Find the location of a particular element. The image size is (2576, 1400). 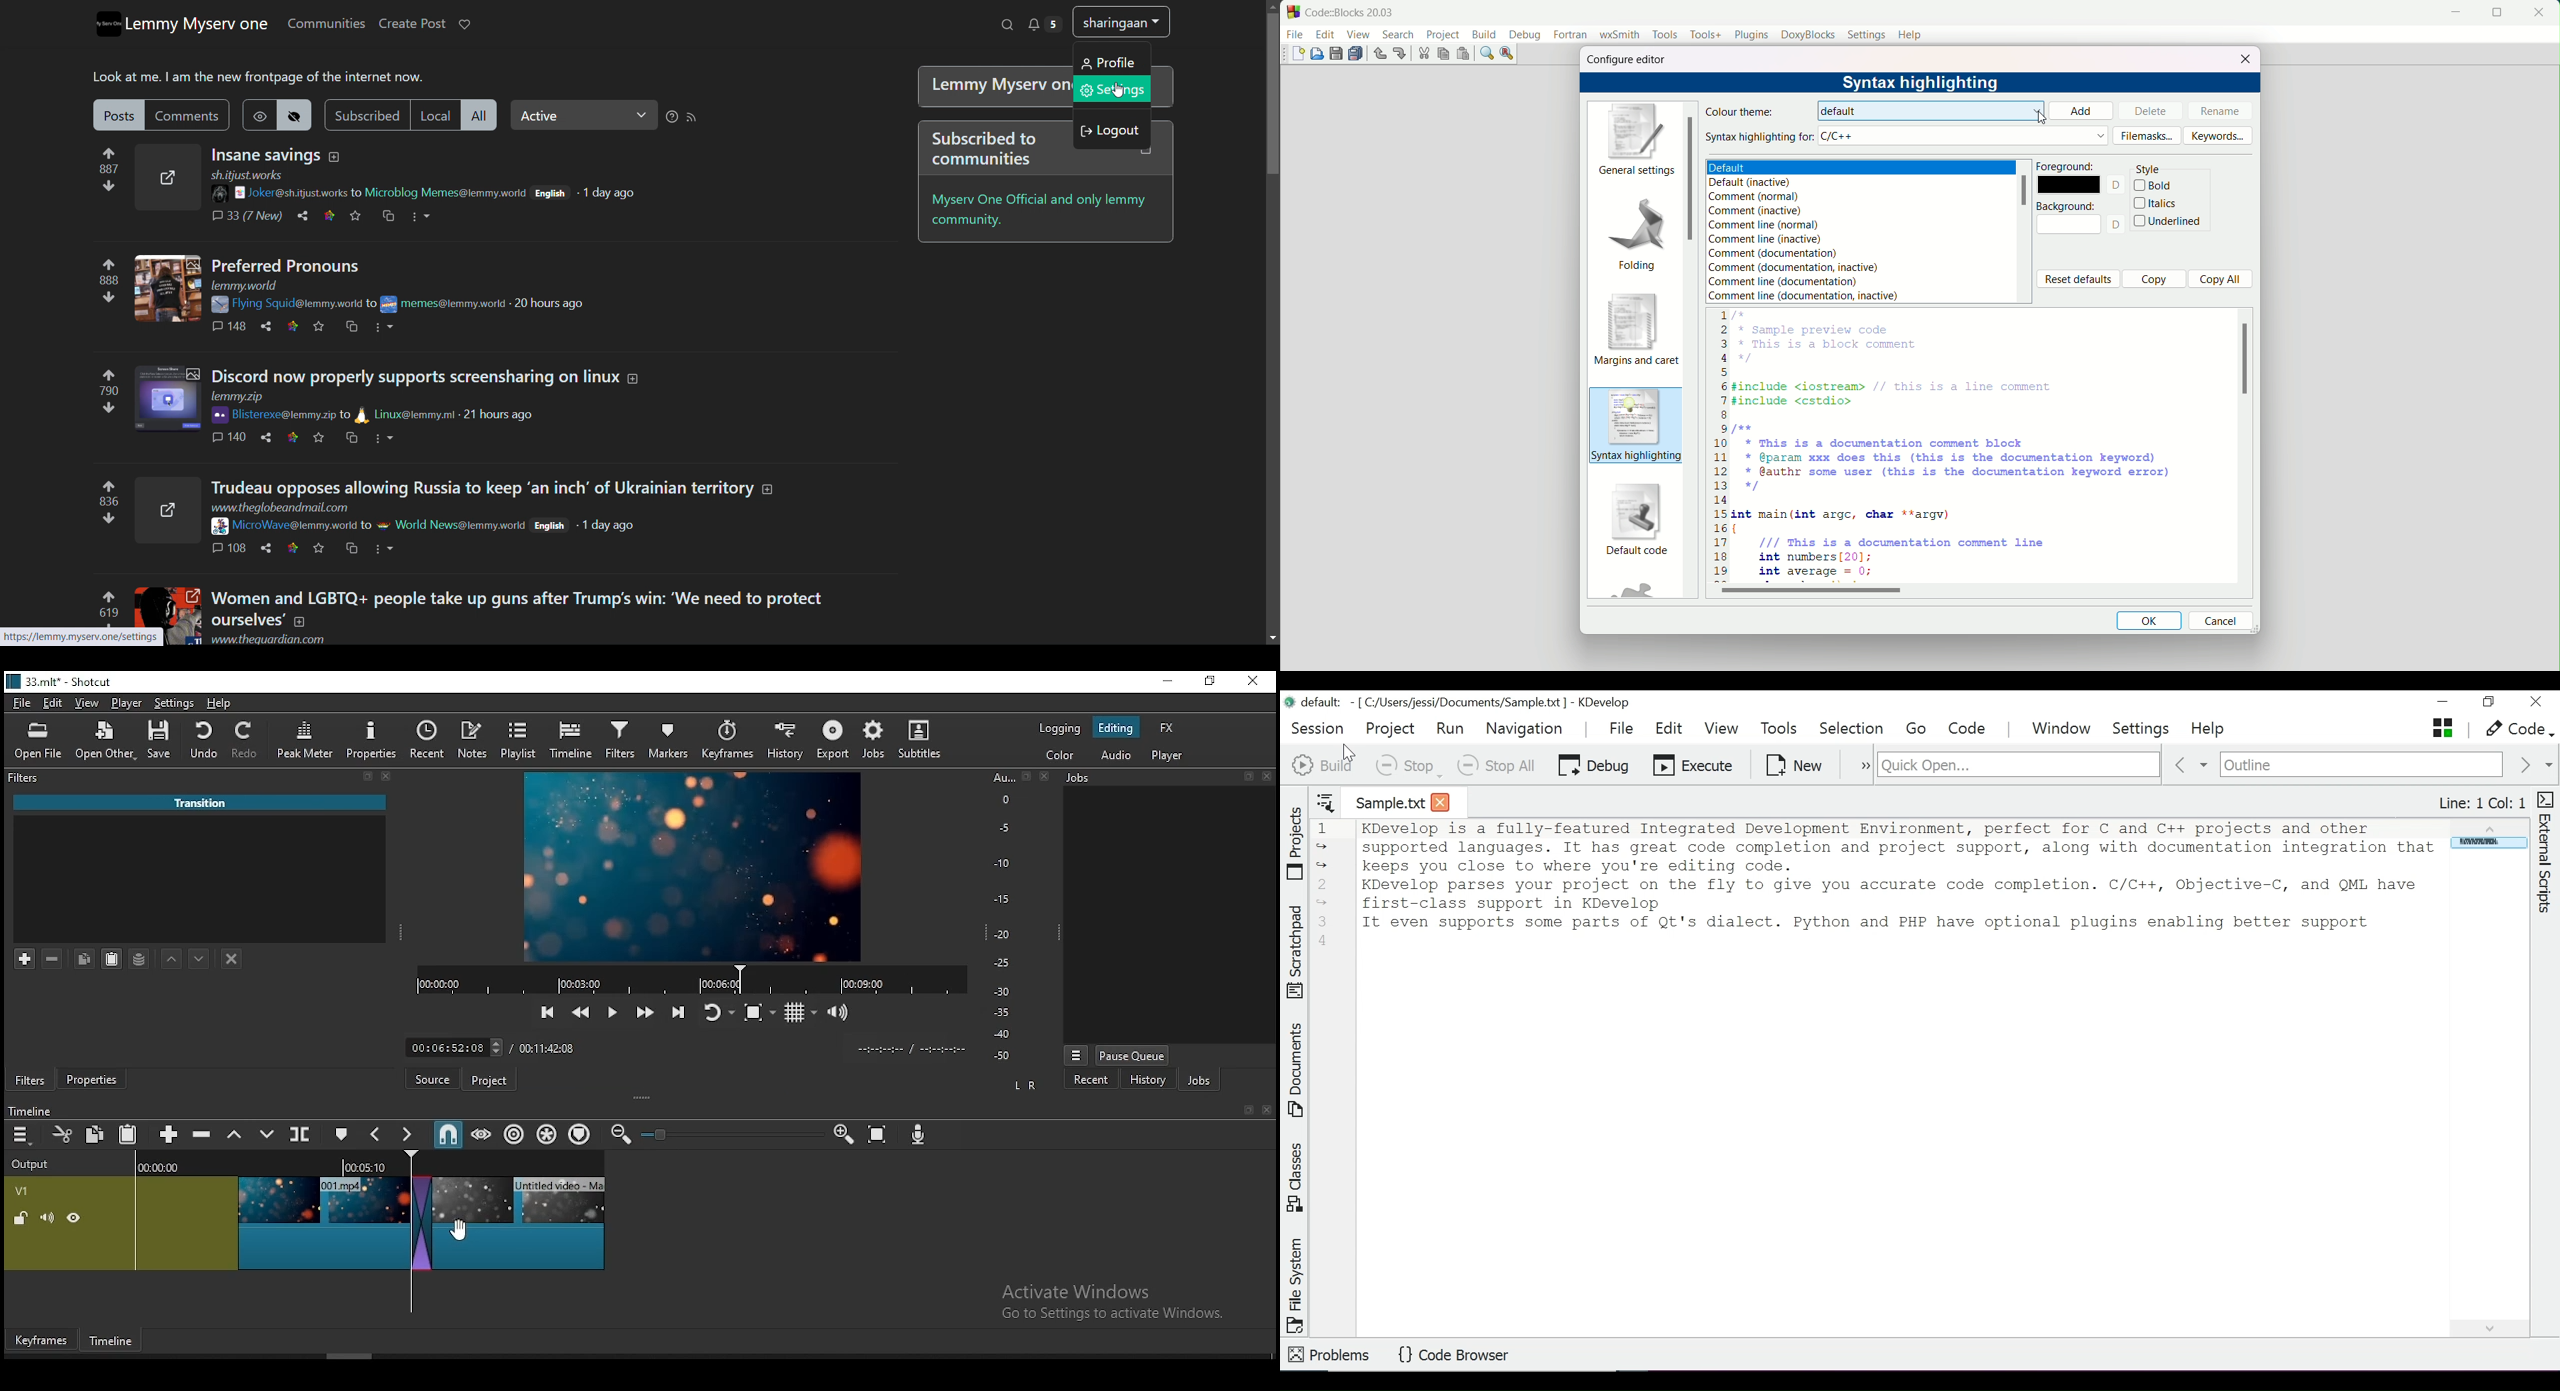

wxsmith is located at coordinates (1619, 36).